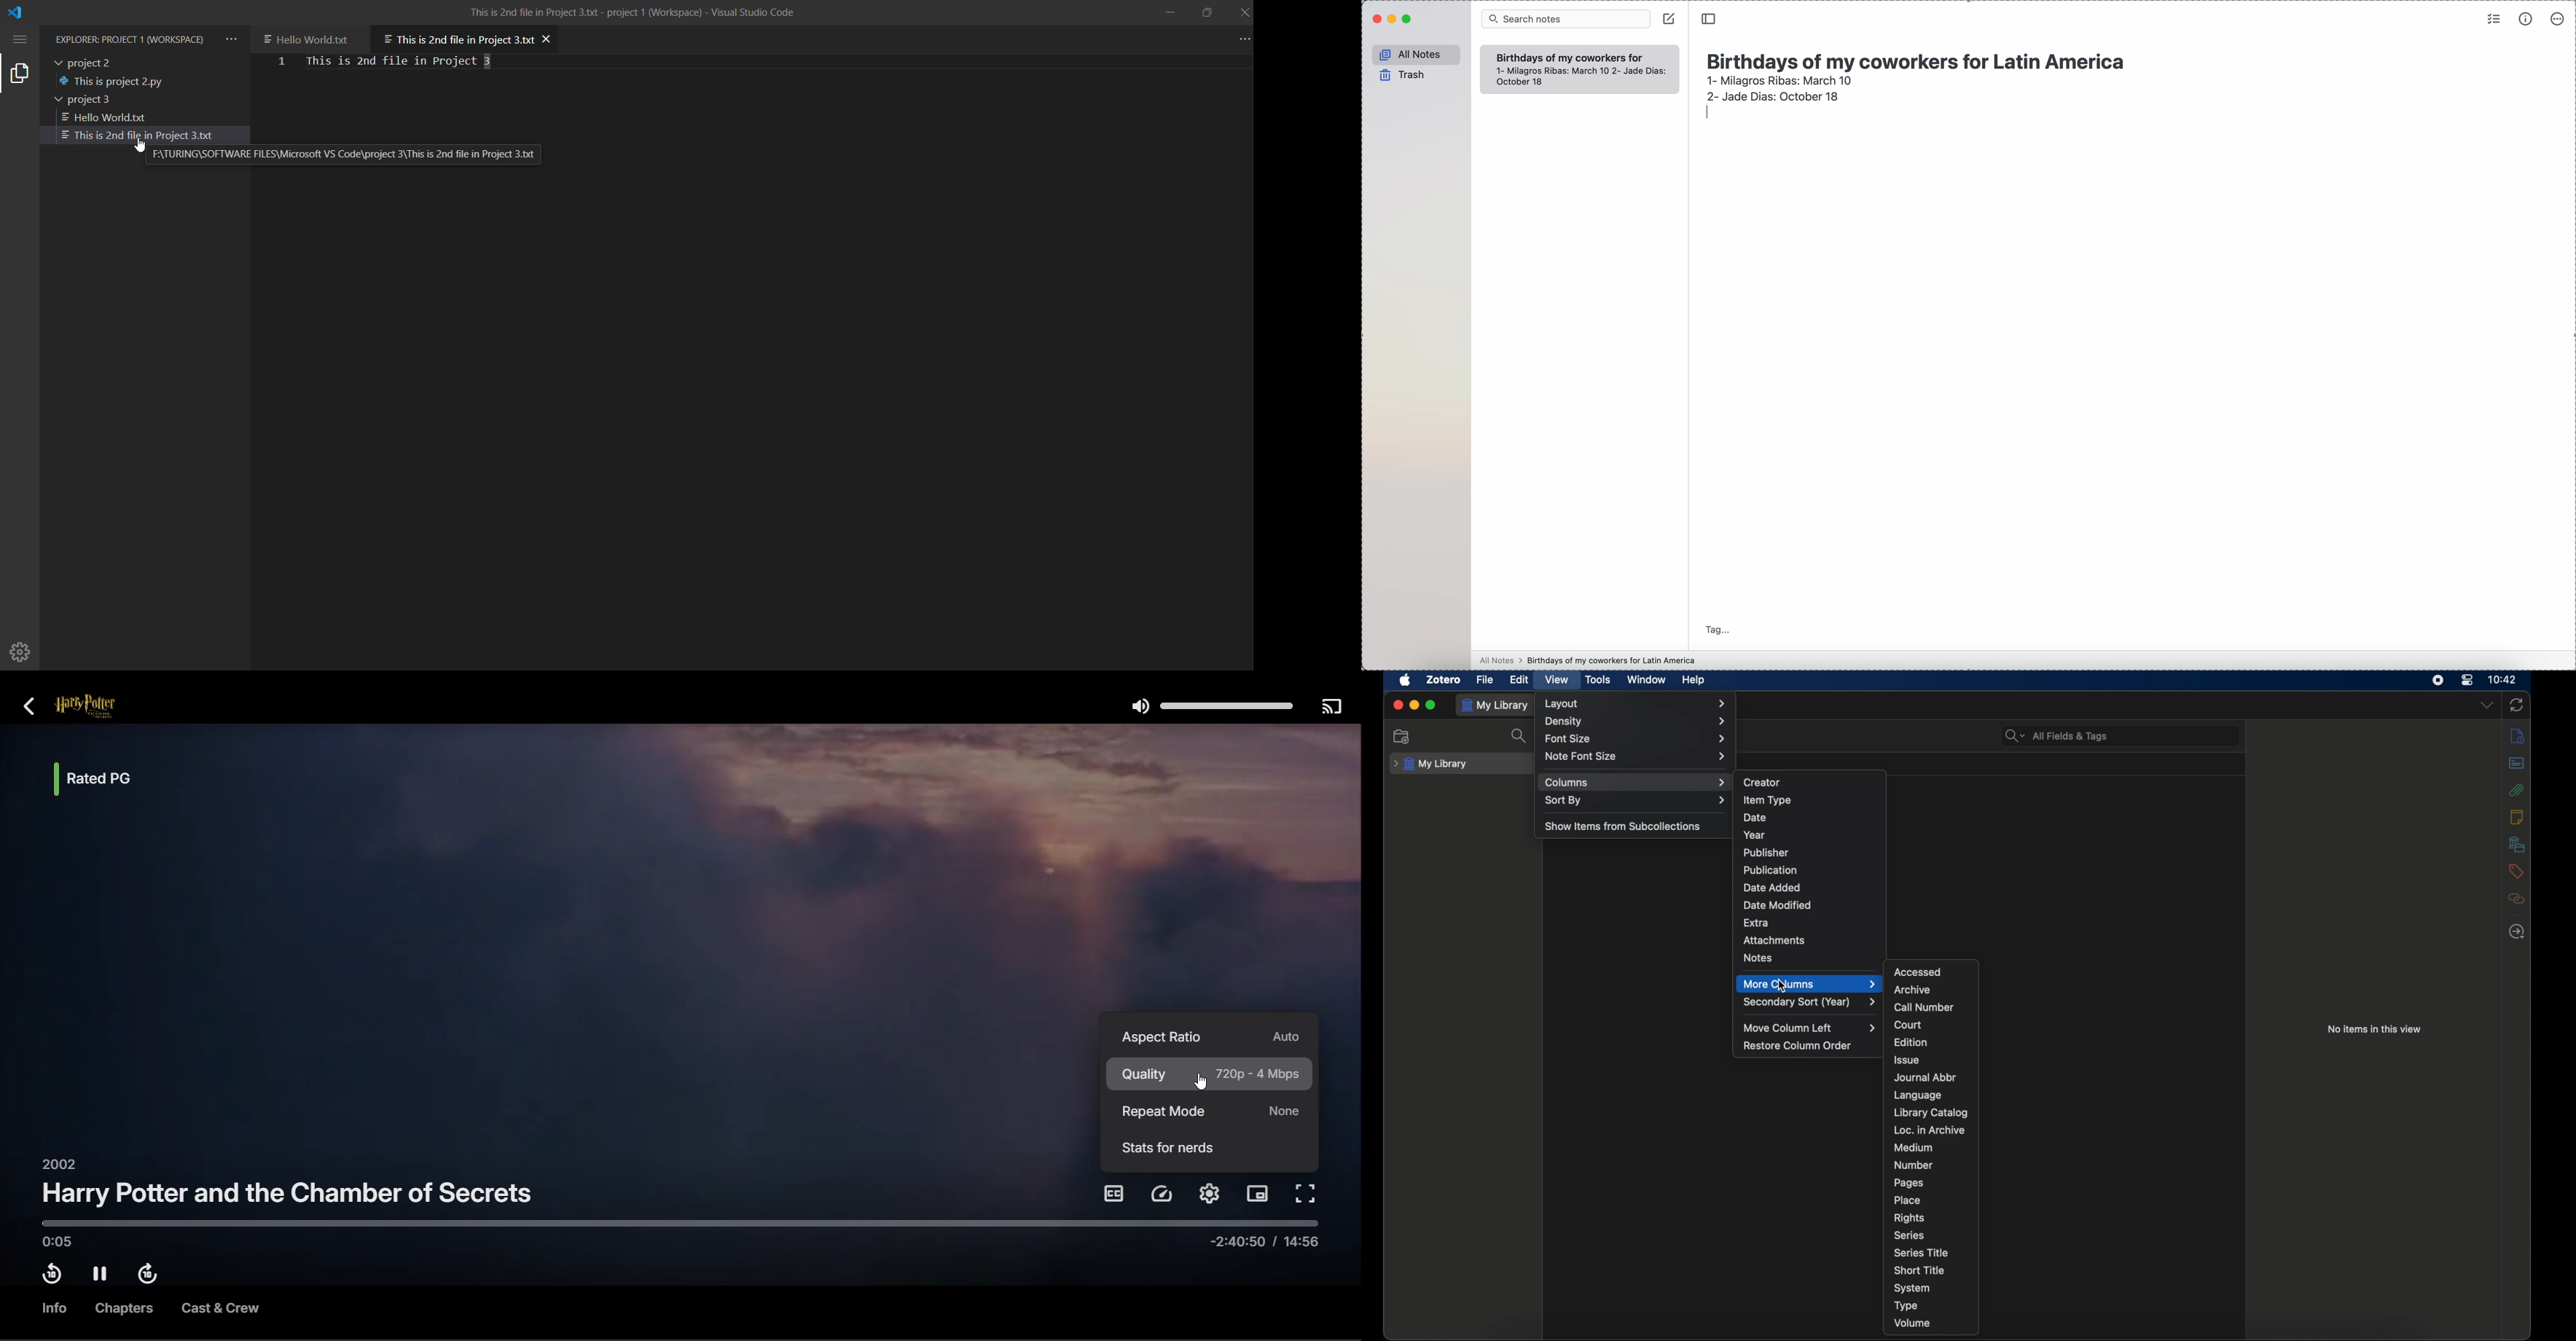 Image resolution: width=2576 pixels, height=1344 pixels. I want to click on court, so click(1909, 1025).